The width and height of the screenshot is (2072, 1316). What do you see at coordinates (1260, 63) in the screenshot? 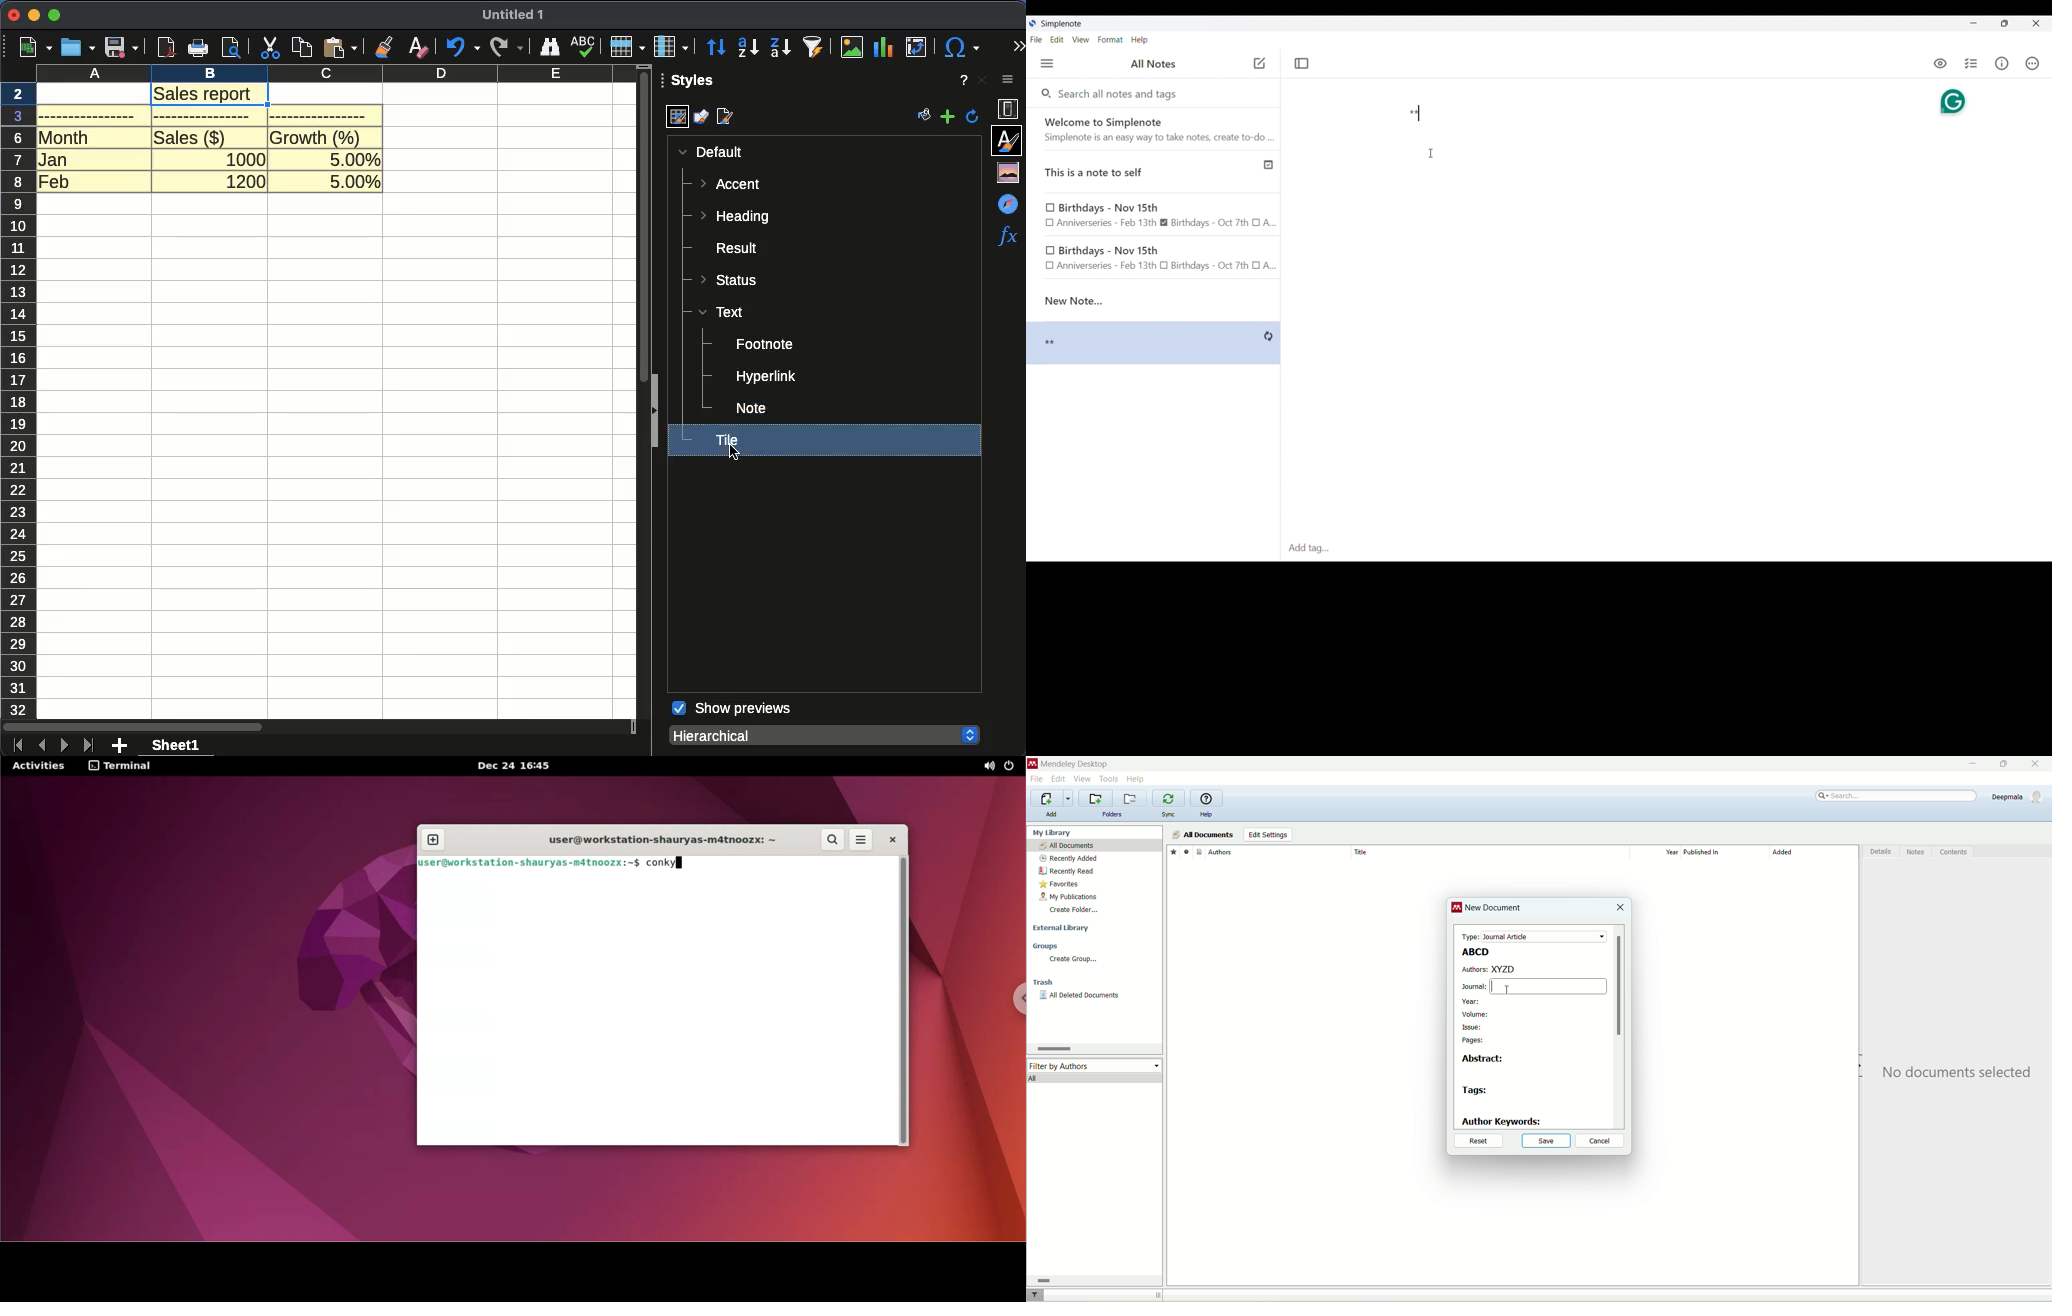
I see `Click to add new note` at bounding box center [1260, 63].